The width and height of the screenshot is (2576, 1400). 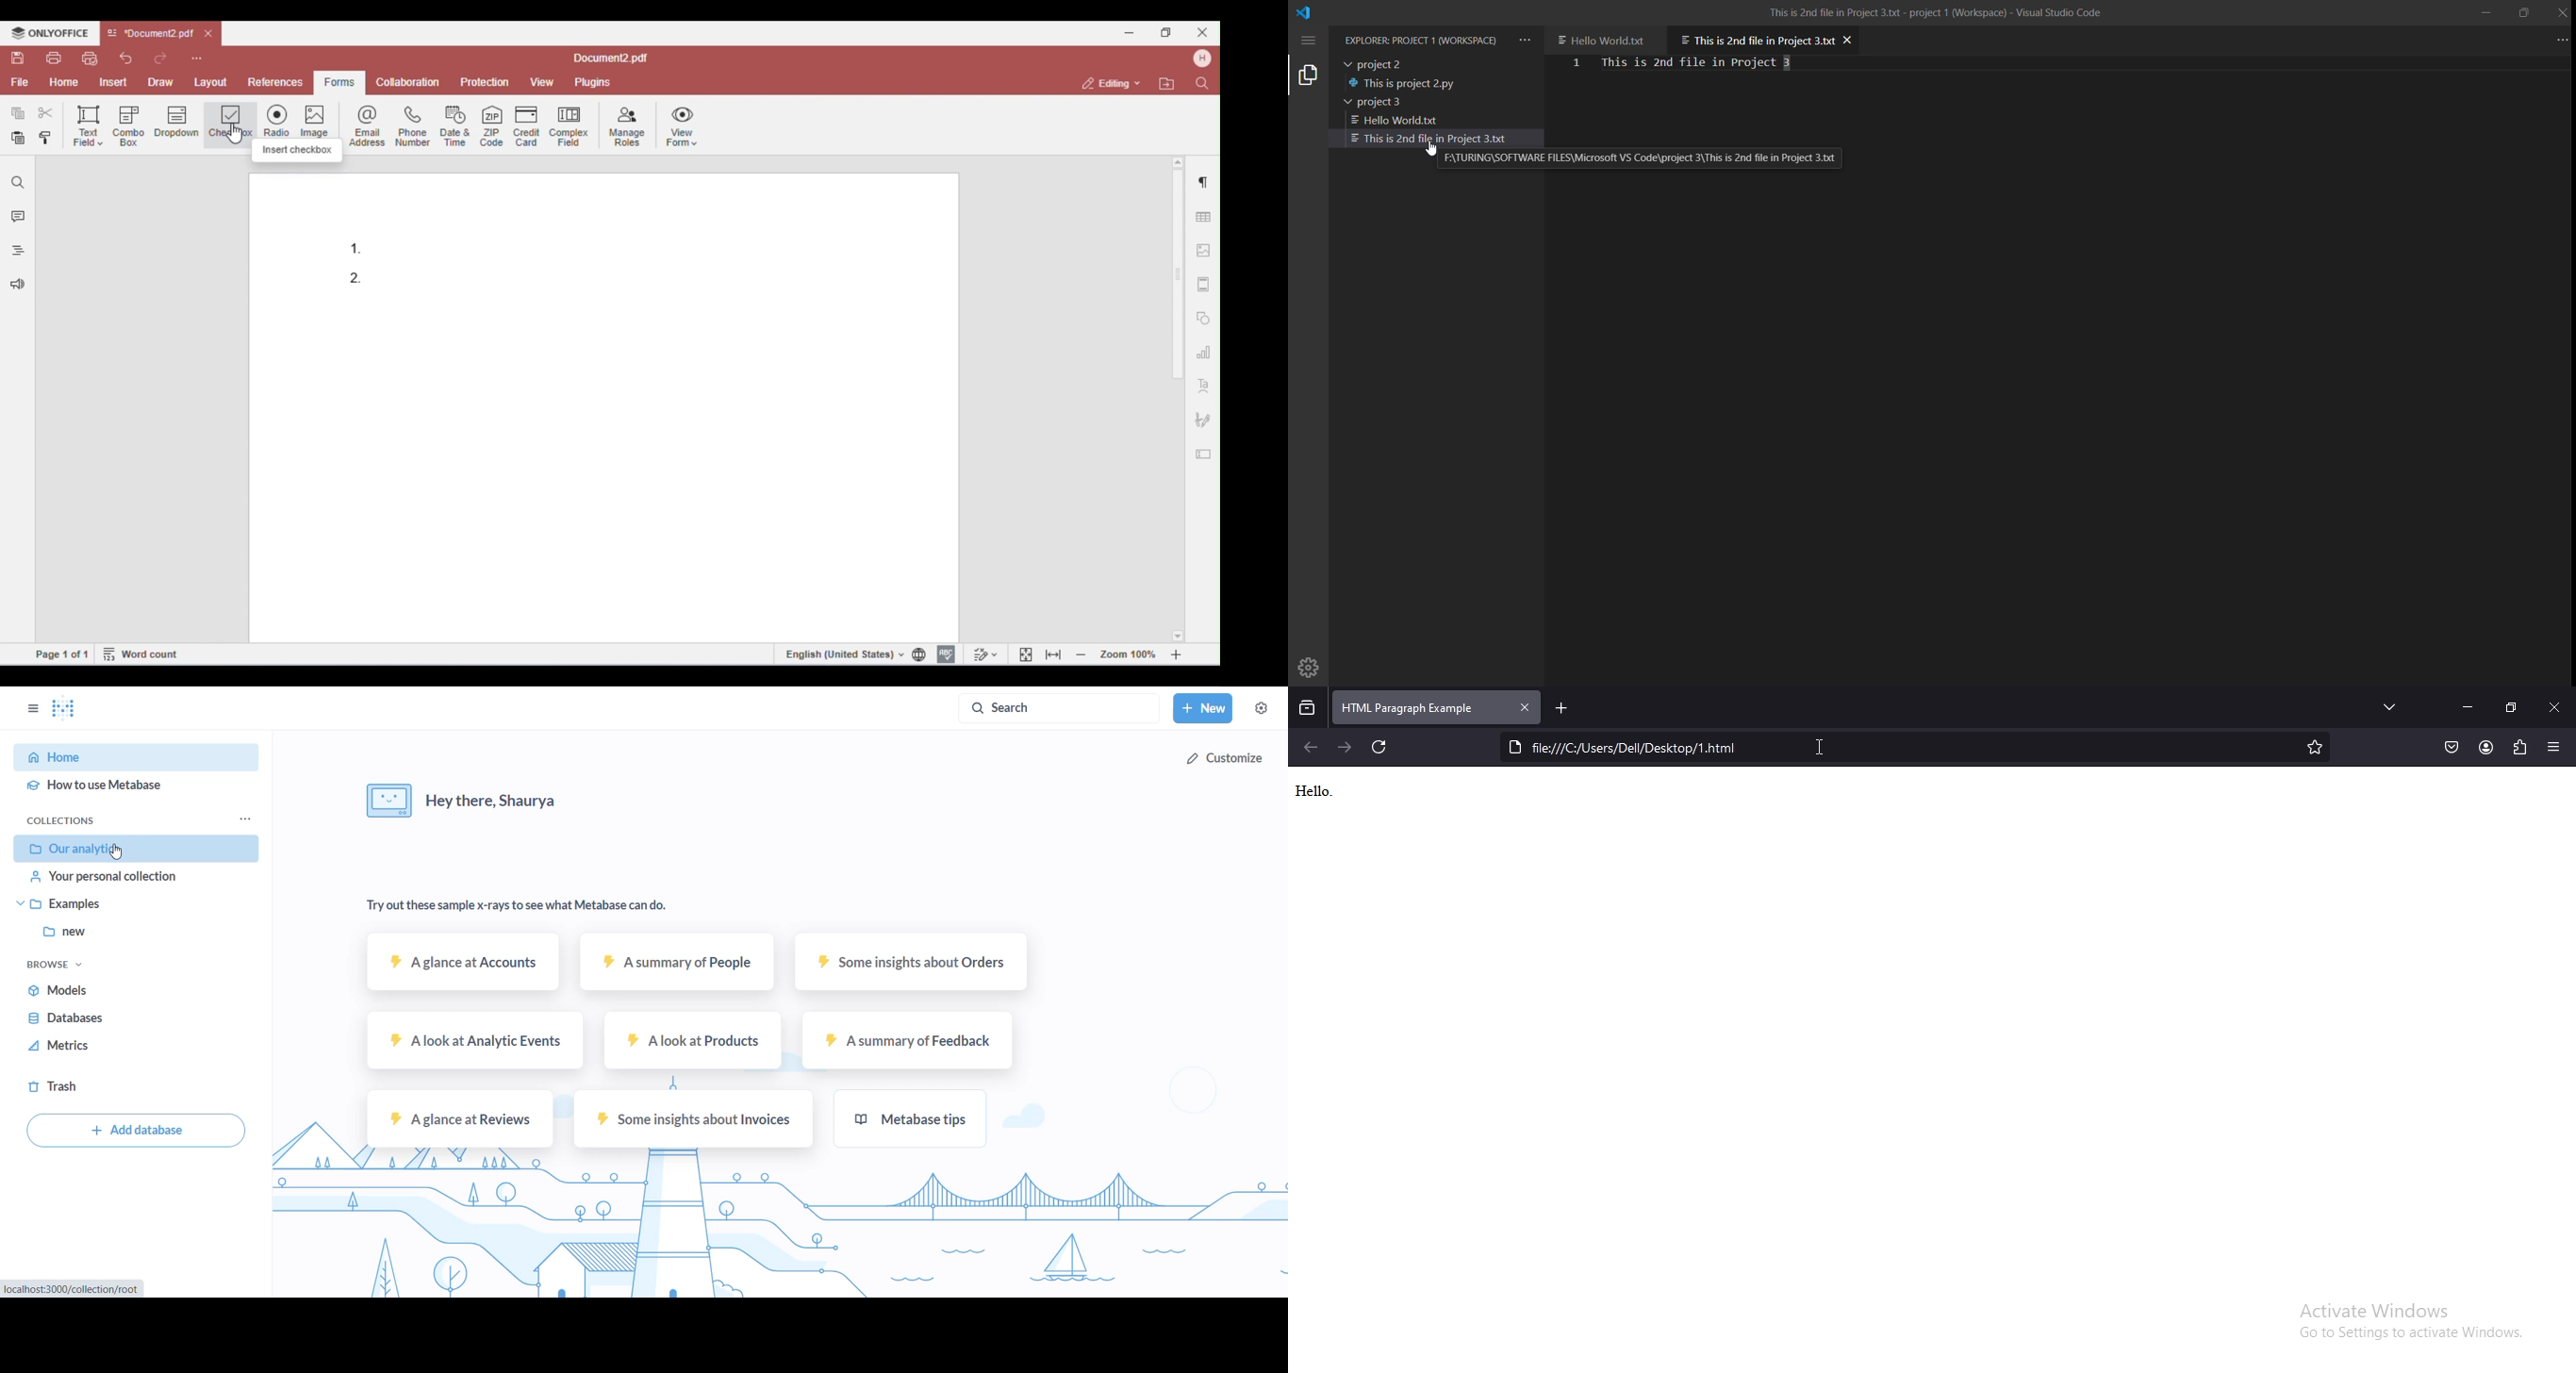 What do you see at coordinates (915, 1118) in the screenshot?
I see `metabase tips` at bounding box center [915, 1118].